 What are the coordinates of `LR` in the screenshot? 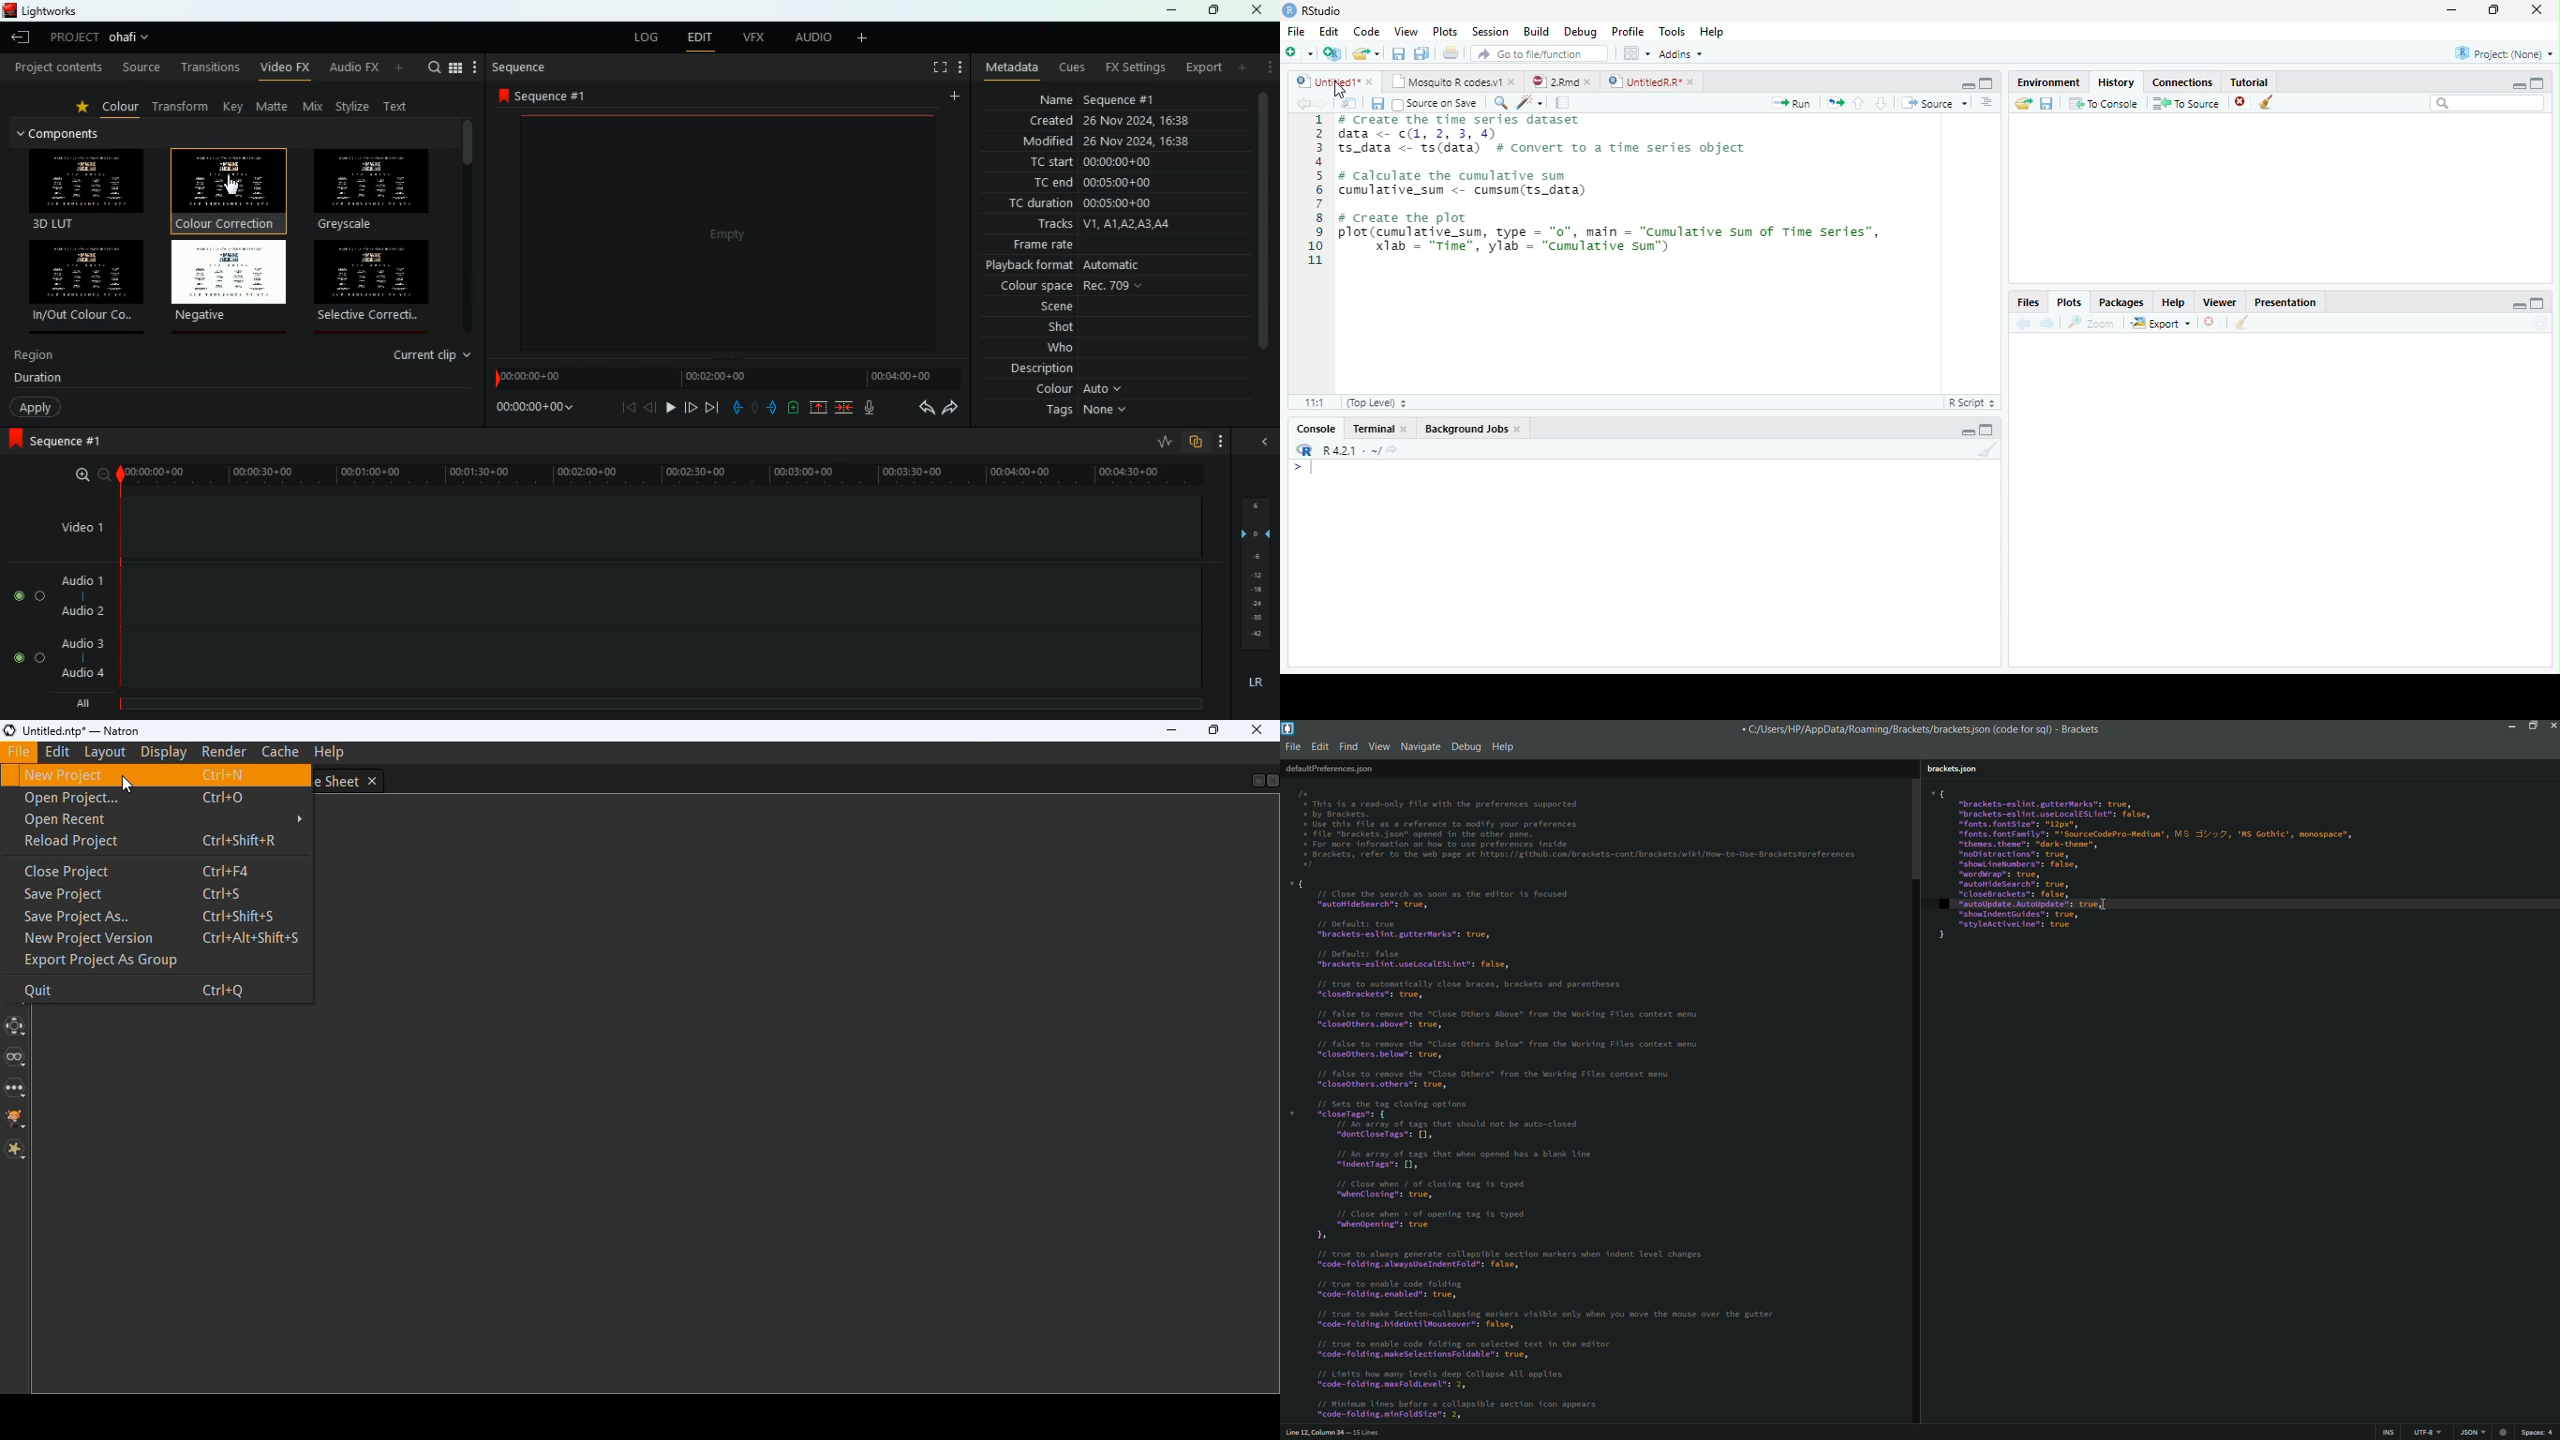 It's located at (1254, 683).